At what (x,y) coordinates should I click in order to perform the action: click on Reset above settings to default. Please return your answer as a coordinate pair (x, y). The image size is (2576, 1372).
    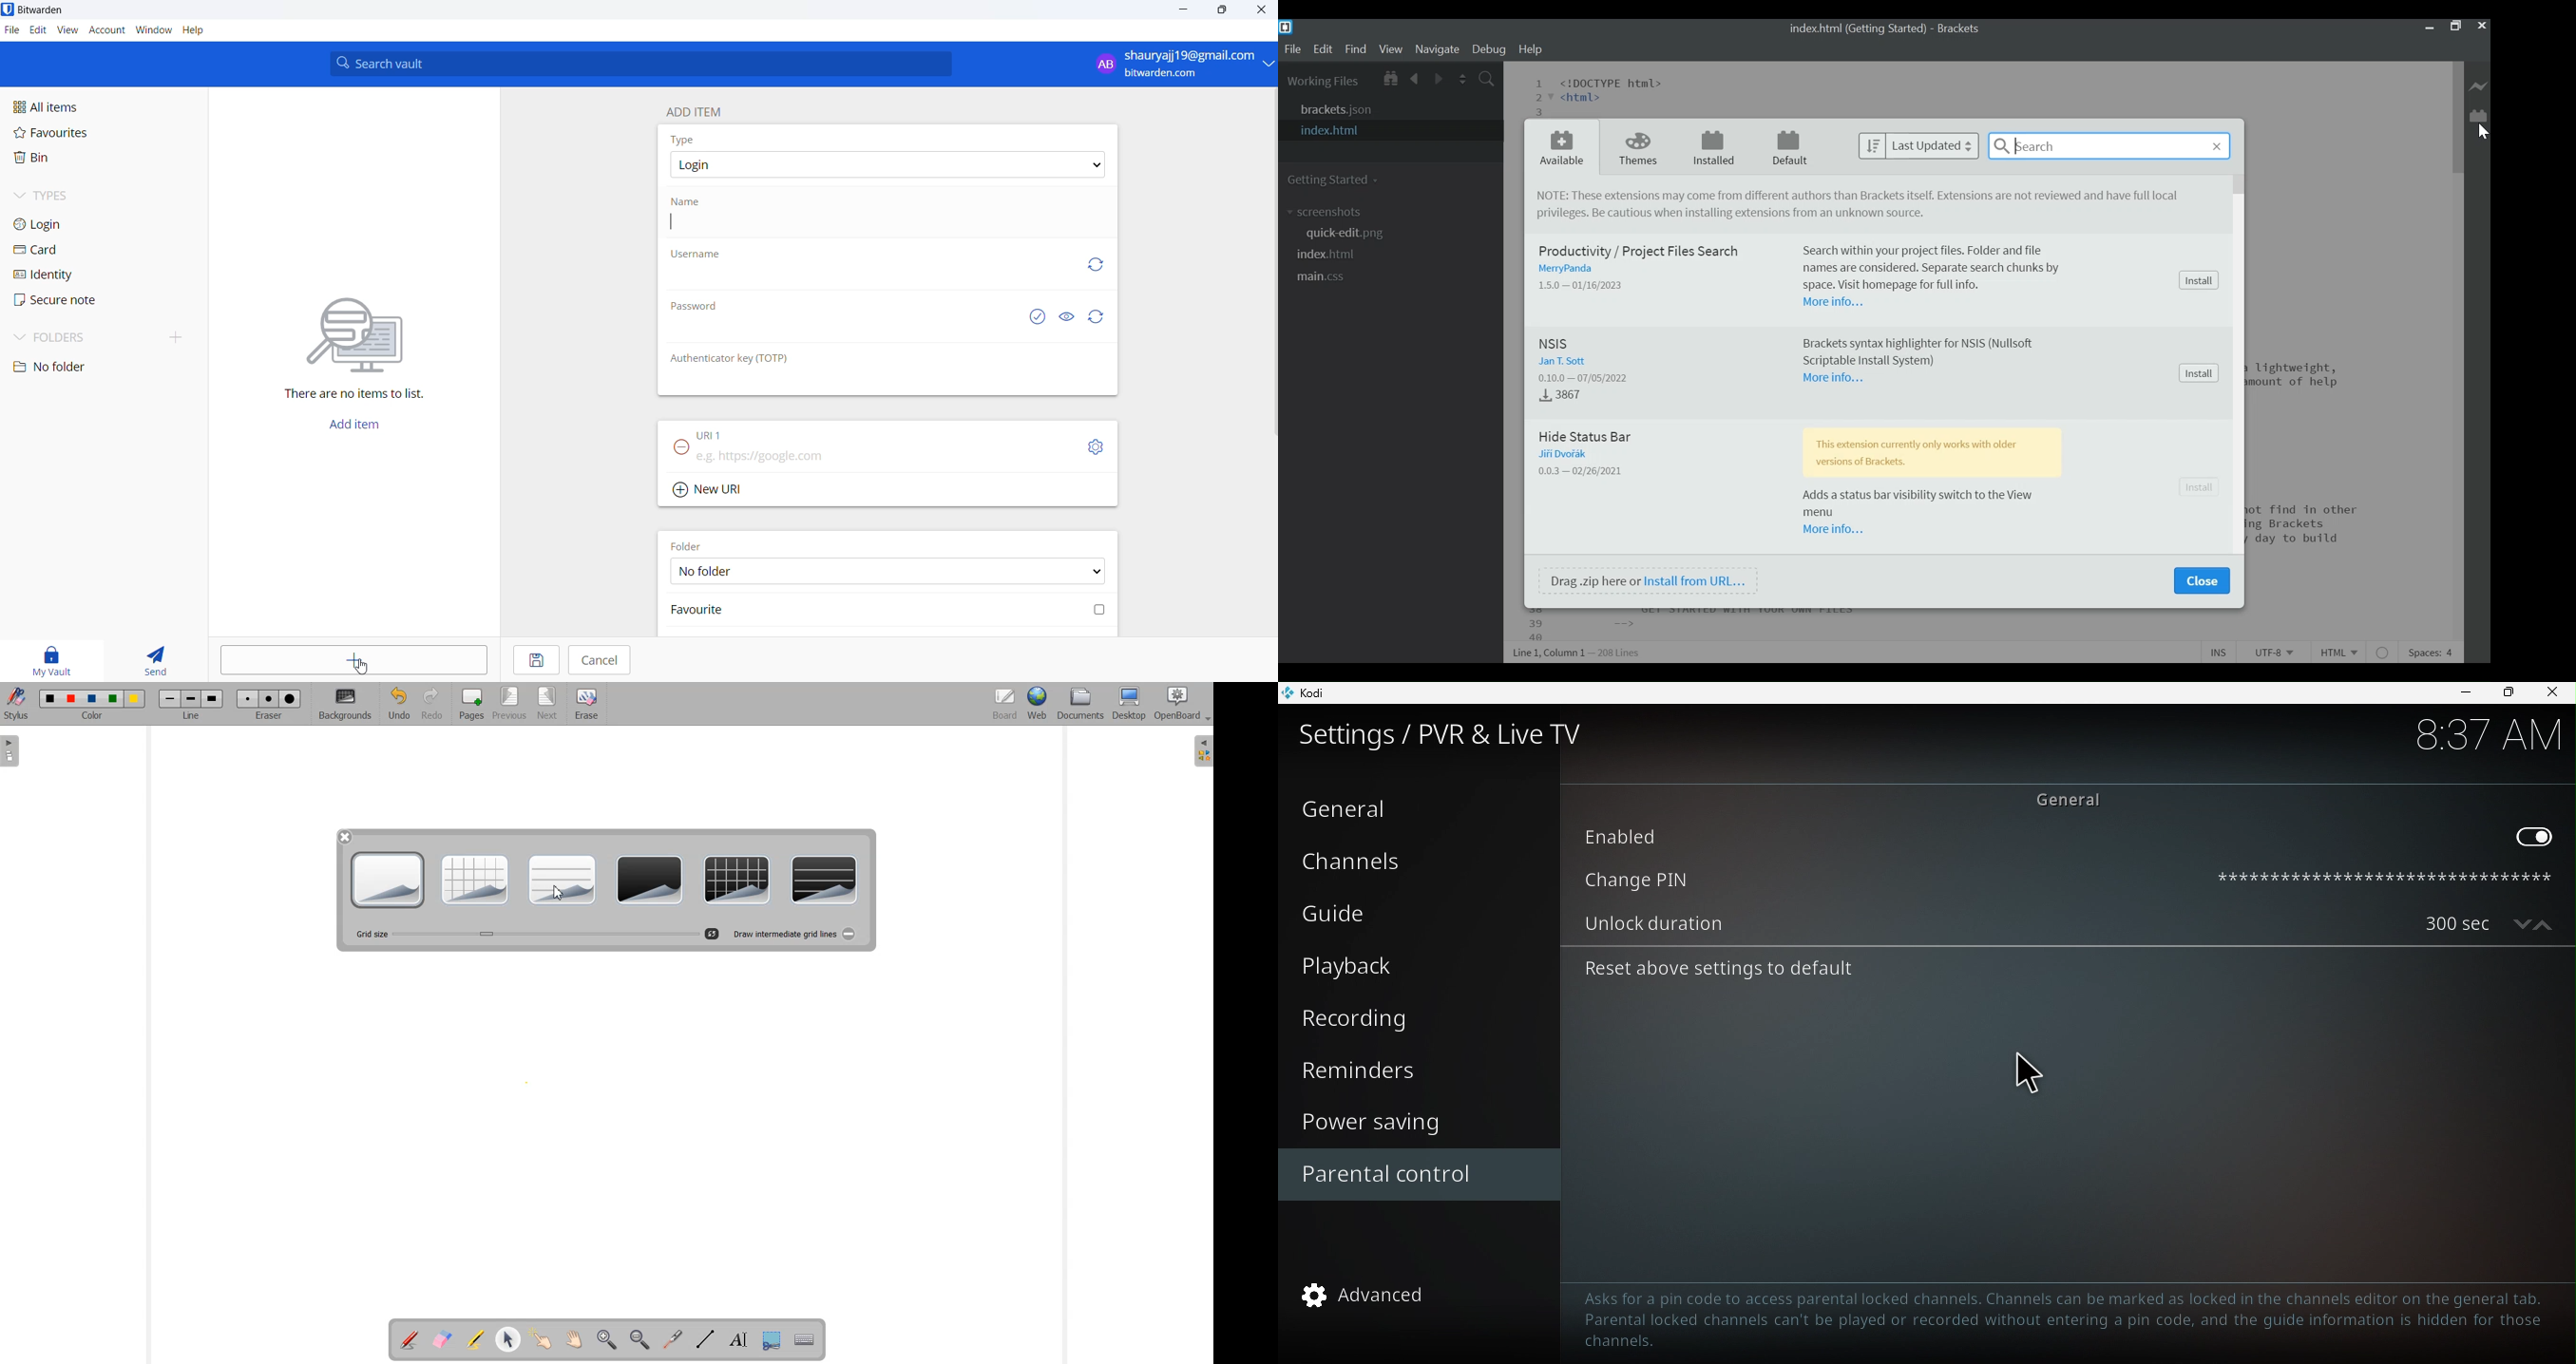
    Looking at the image, I should click on (1838, 969).